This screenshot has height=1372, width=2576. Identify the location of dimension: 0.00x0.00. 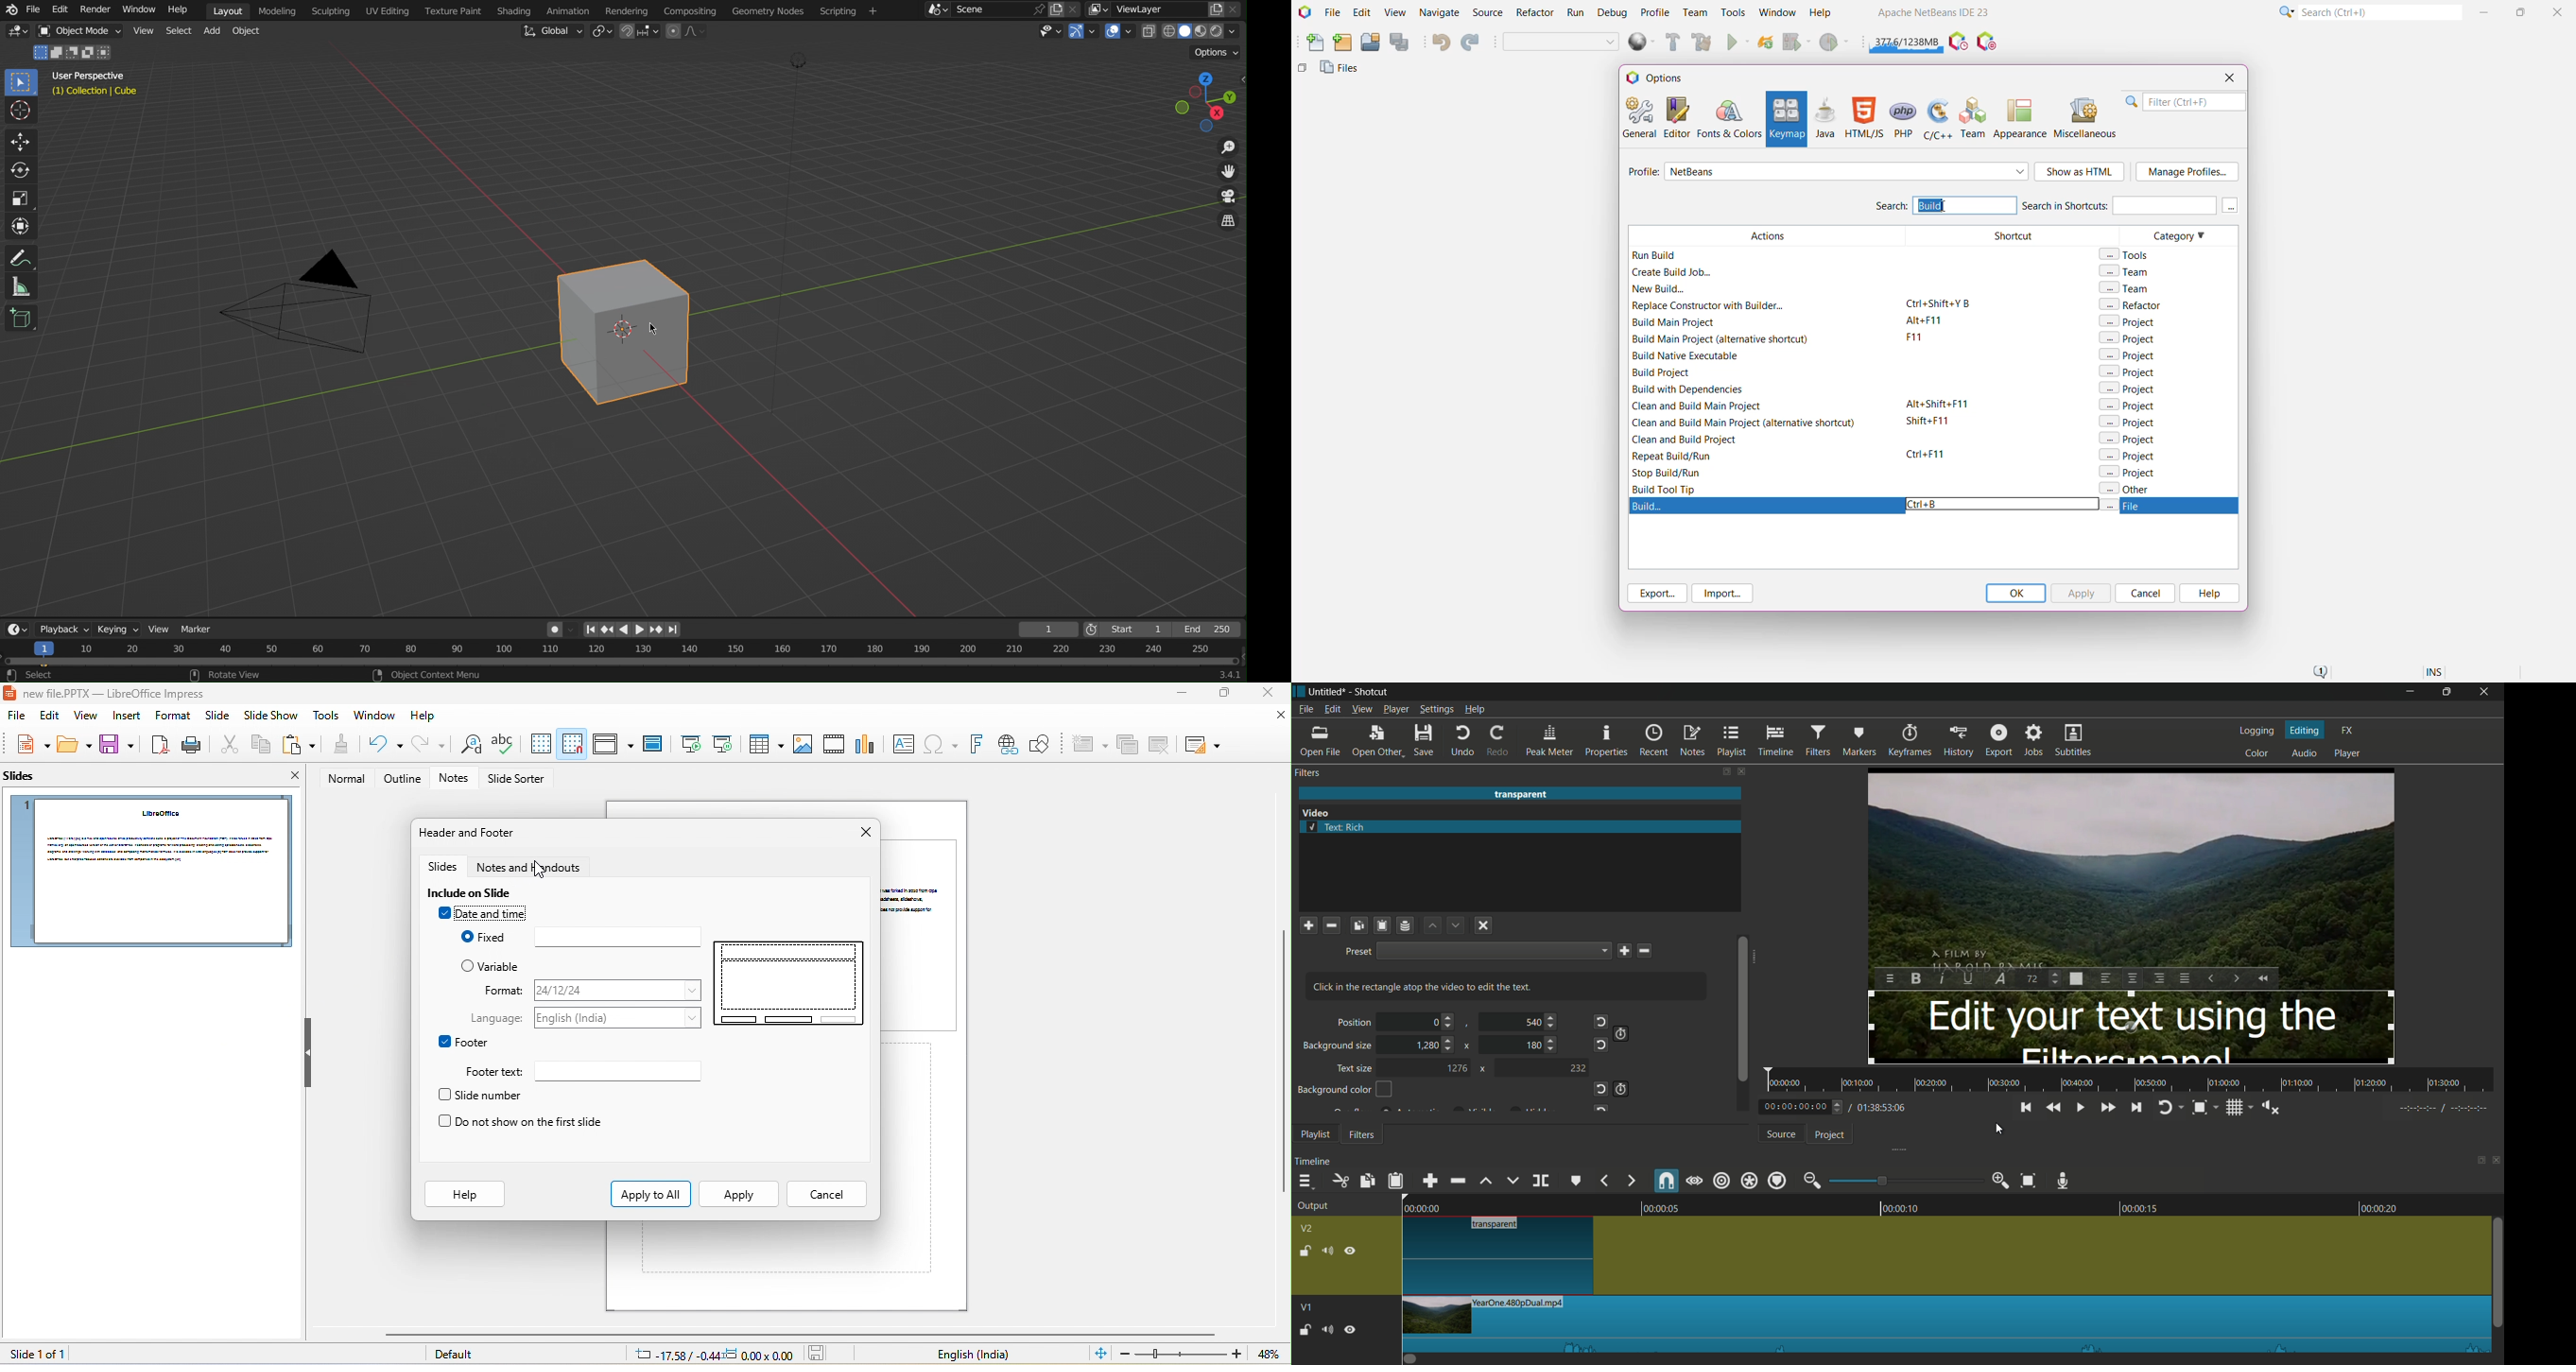
(759, 1355).